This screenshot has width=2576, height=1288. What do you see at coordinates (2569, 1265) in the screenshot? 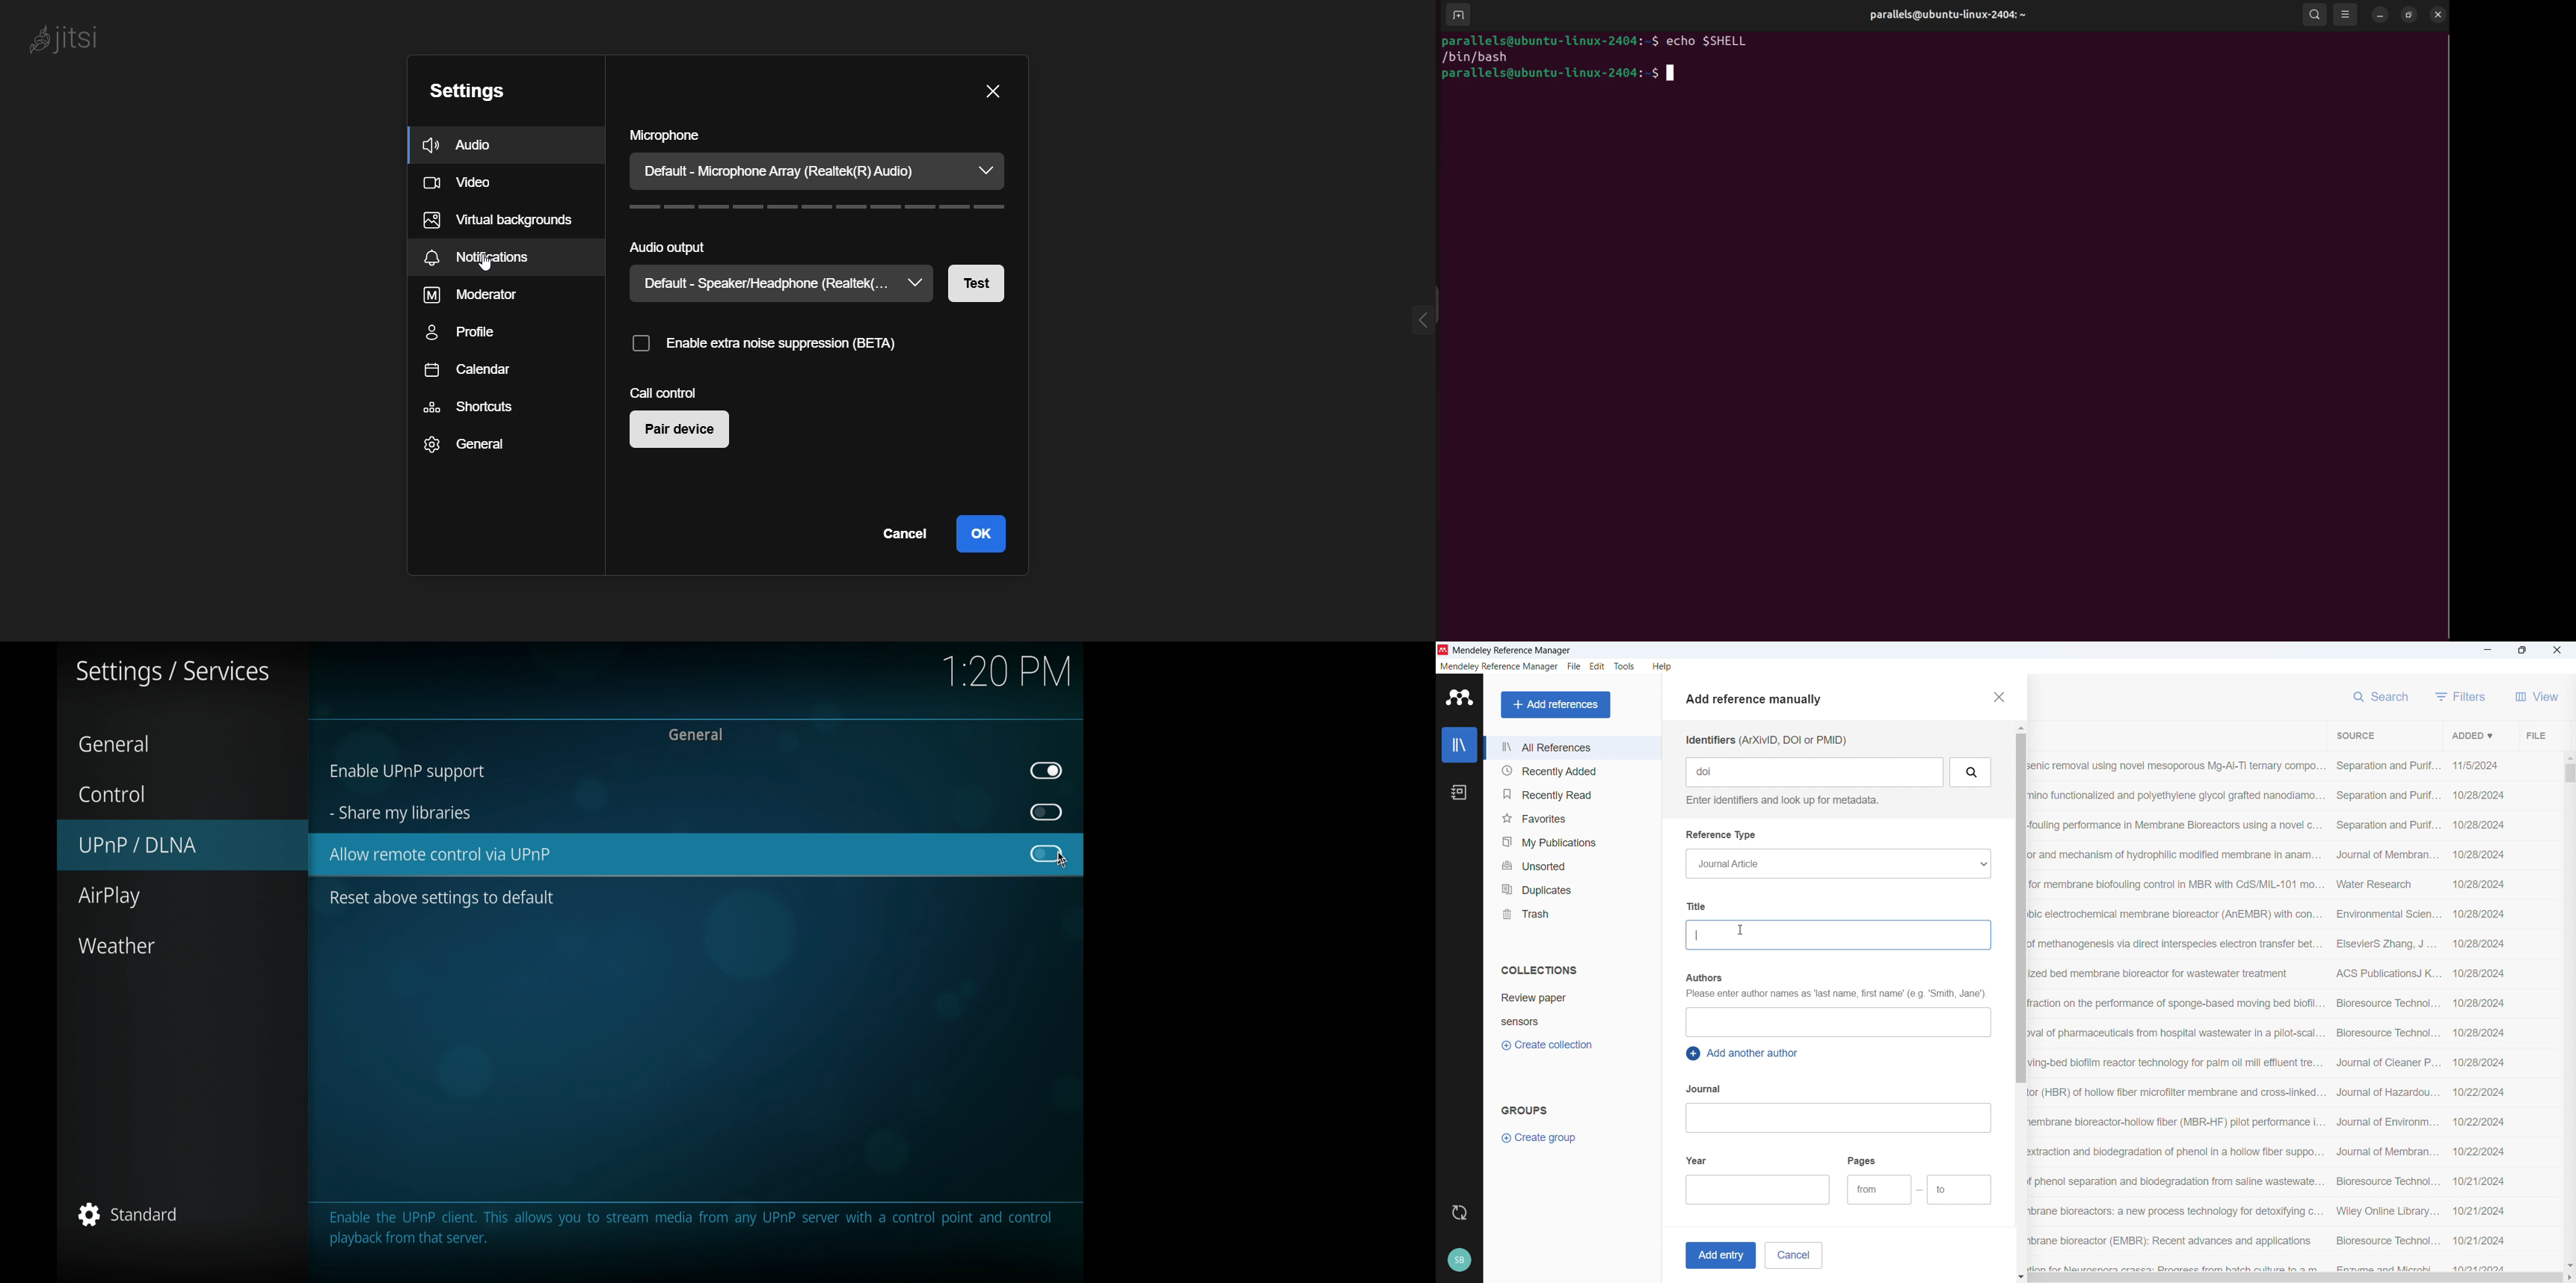
I see `Scroll down ` at bounding box center [2569, 1265].